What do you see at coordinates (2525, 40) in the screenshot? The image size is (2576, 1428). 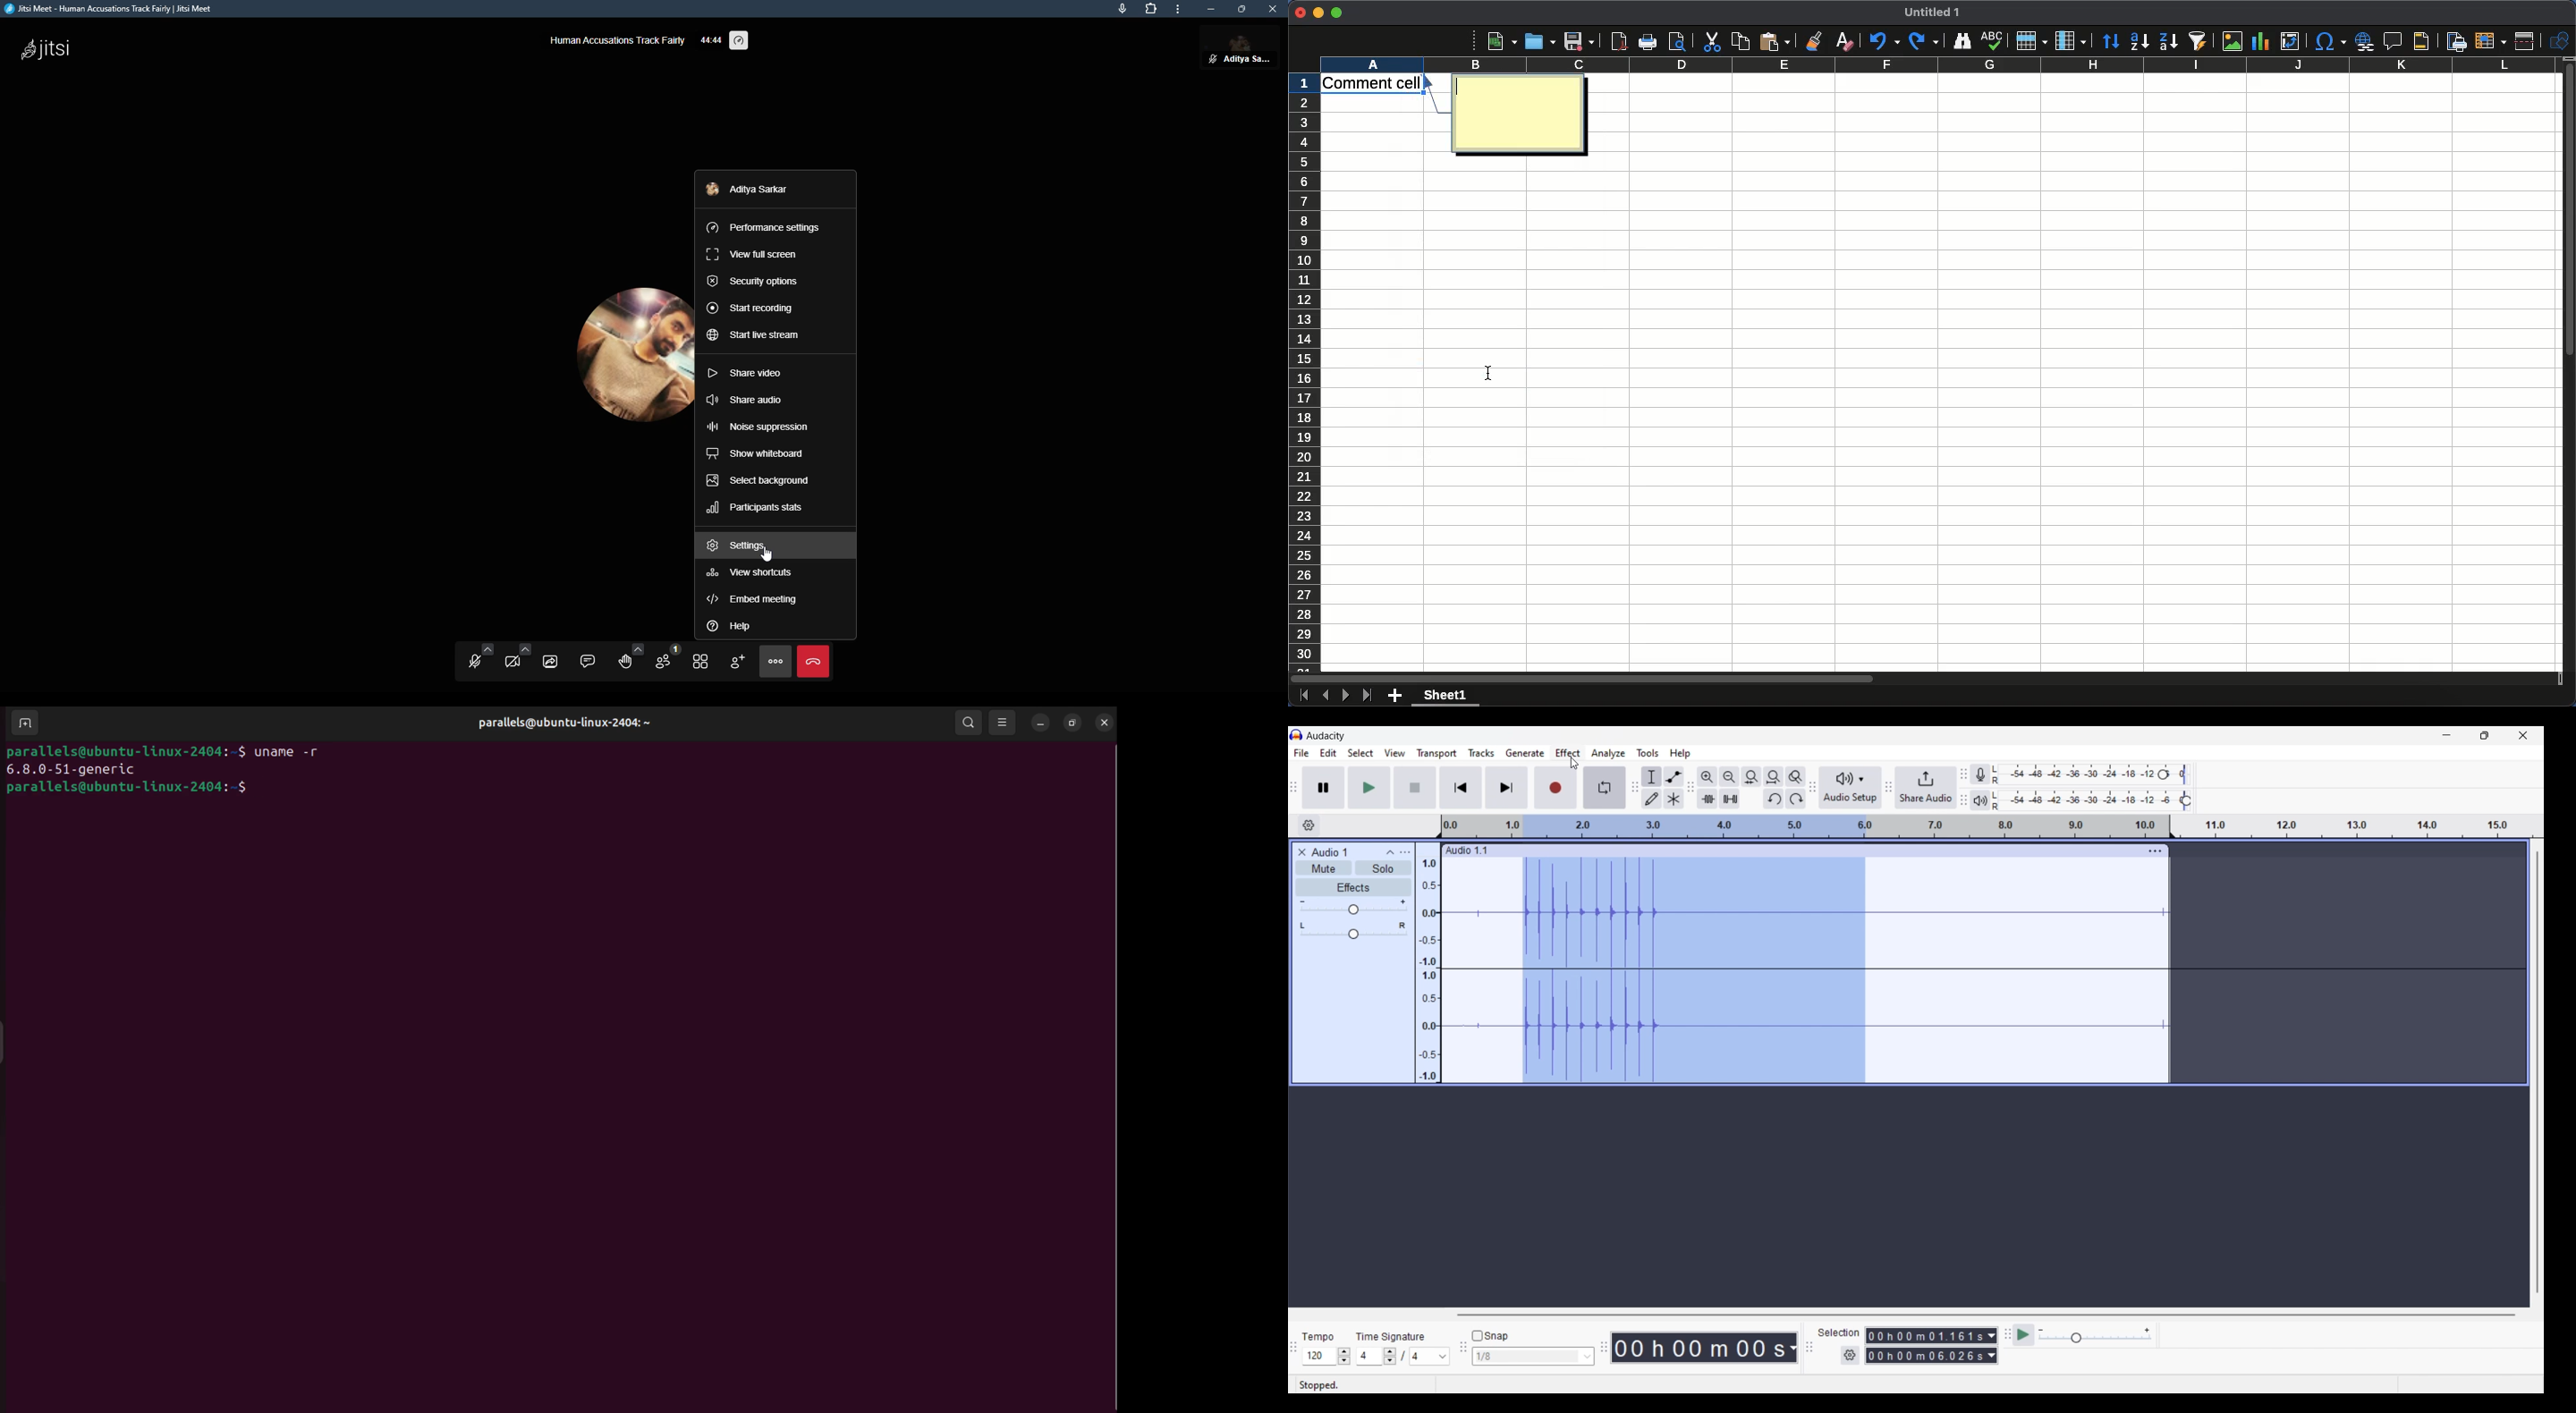 I see `Split window` at bounding box center [2525, 40].